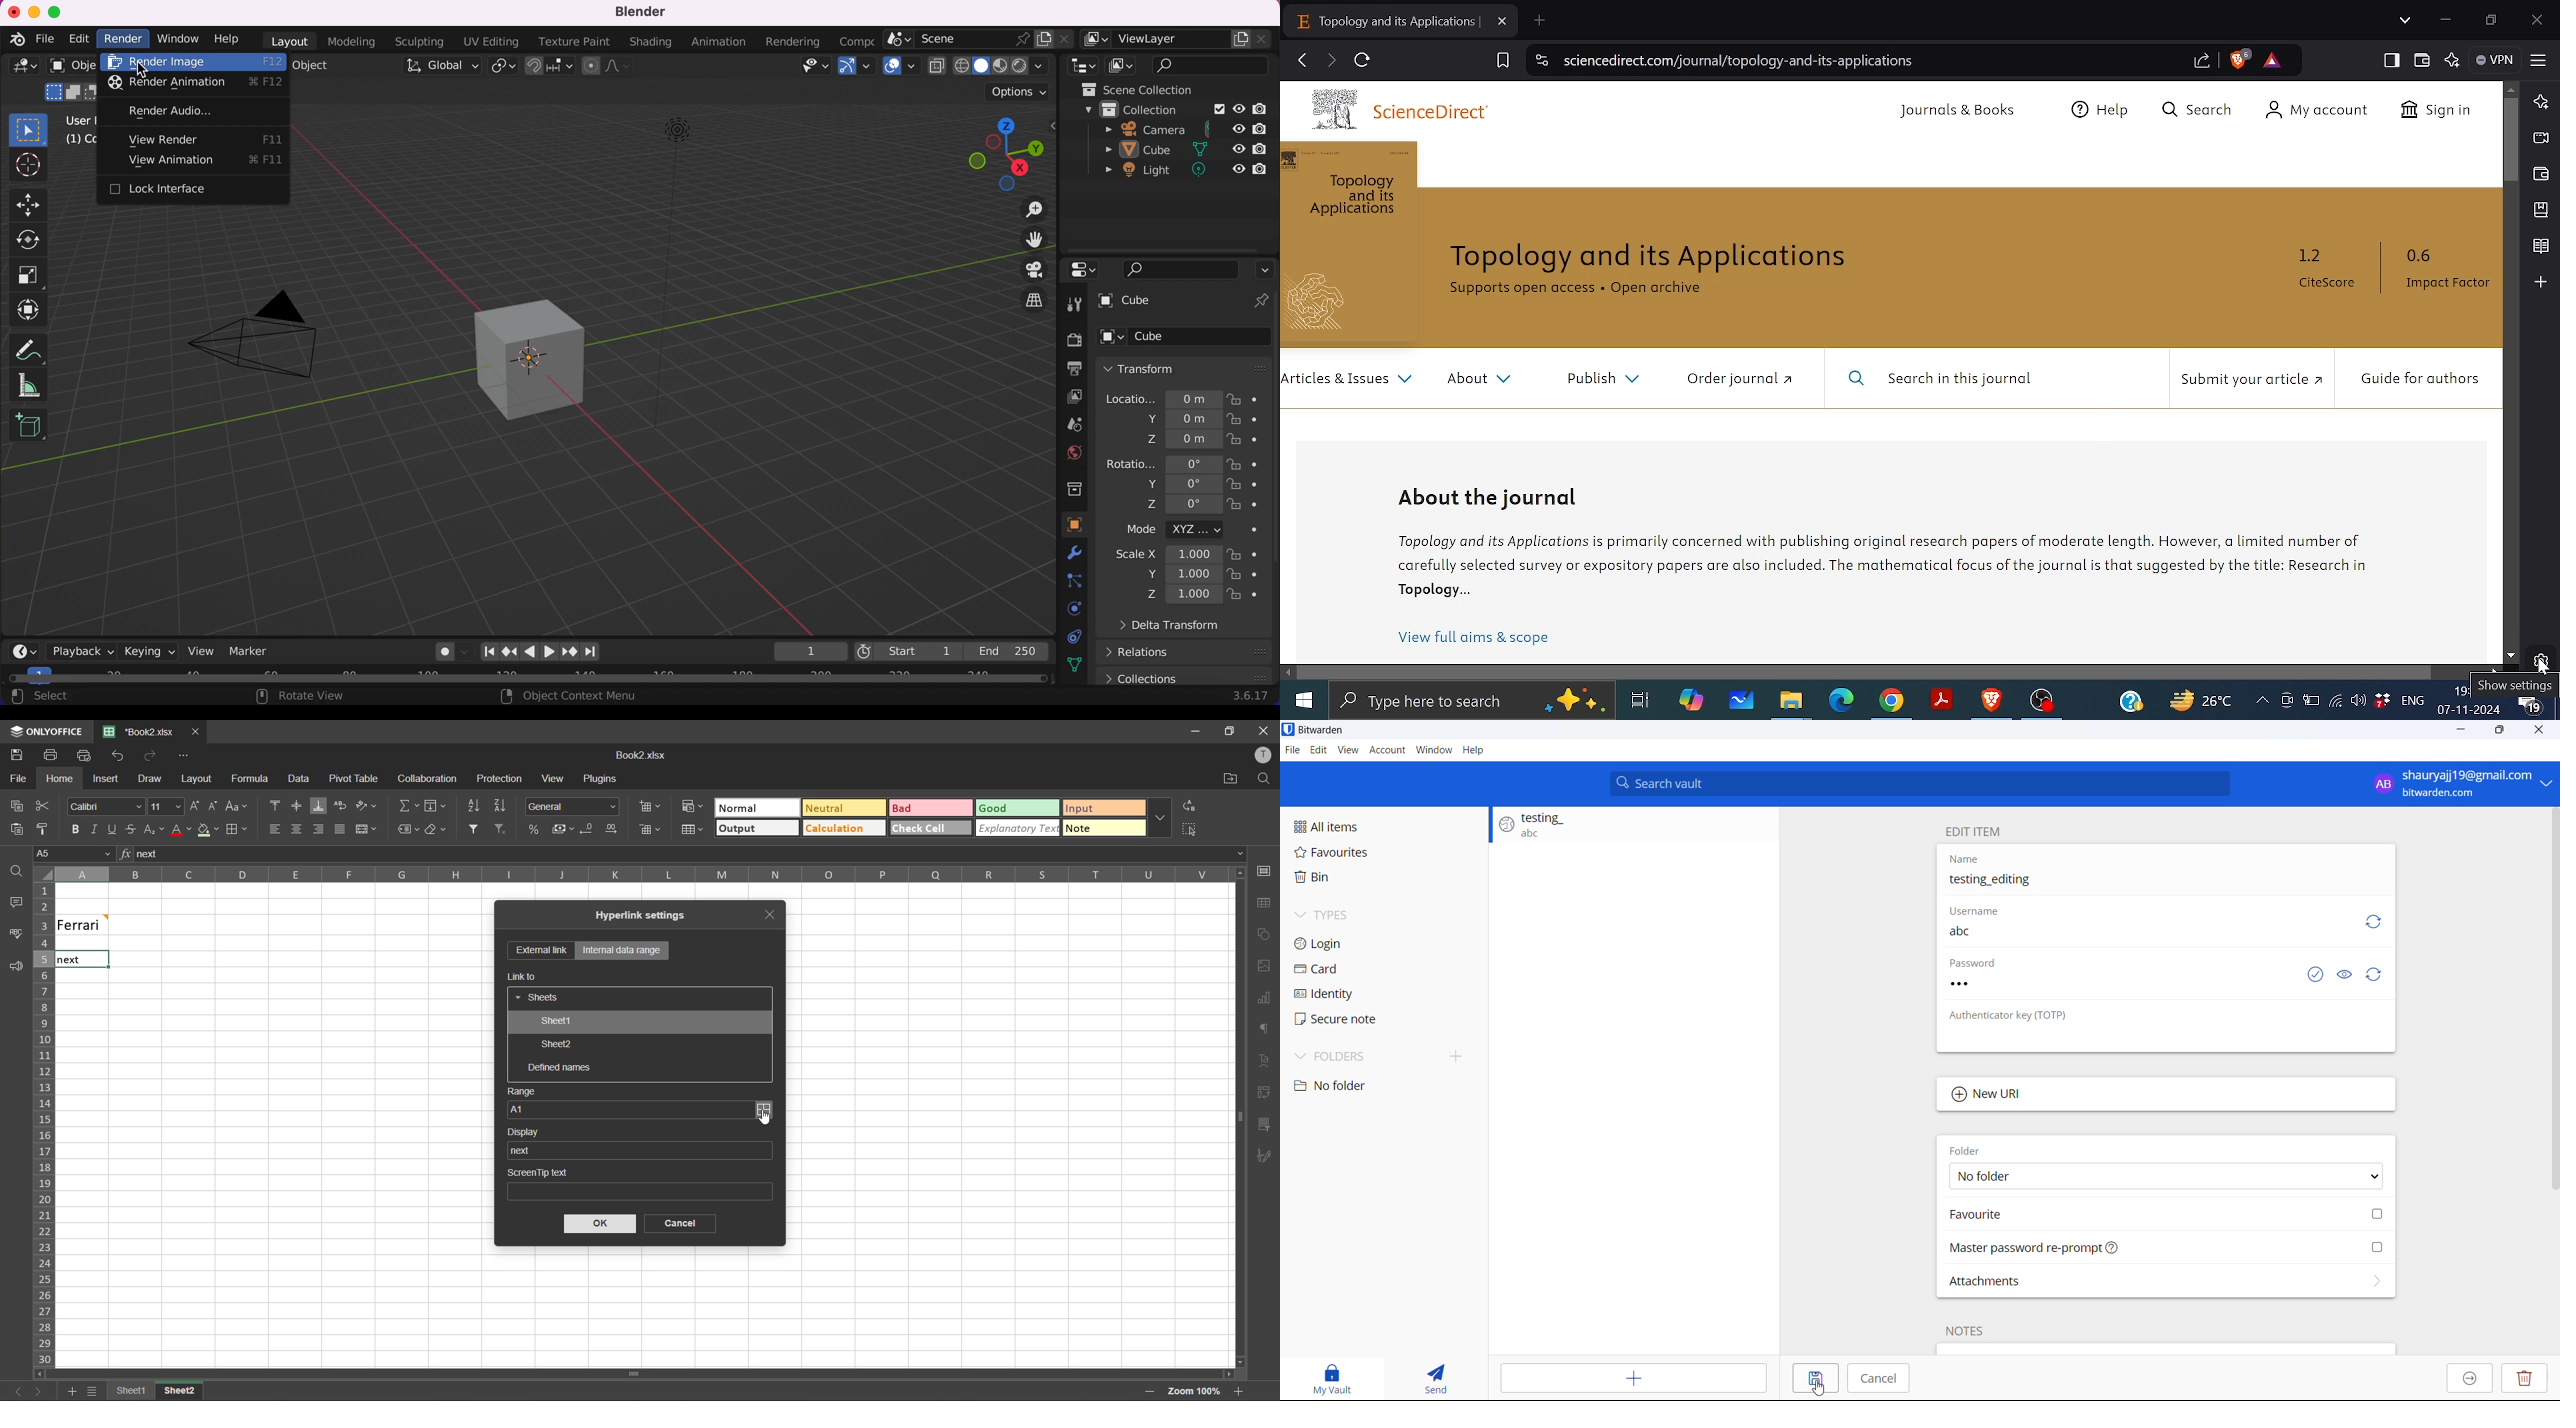 This screenshot has height=1428, width=2576. Describe the element at coordinates (1233, 1117) in the screenshot. I see `Horizontal Scrollbar` at that location.